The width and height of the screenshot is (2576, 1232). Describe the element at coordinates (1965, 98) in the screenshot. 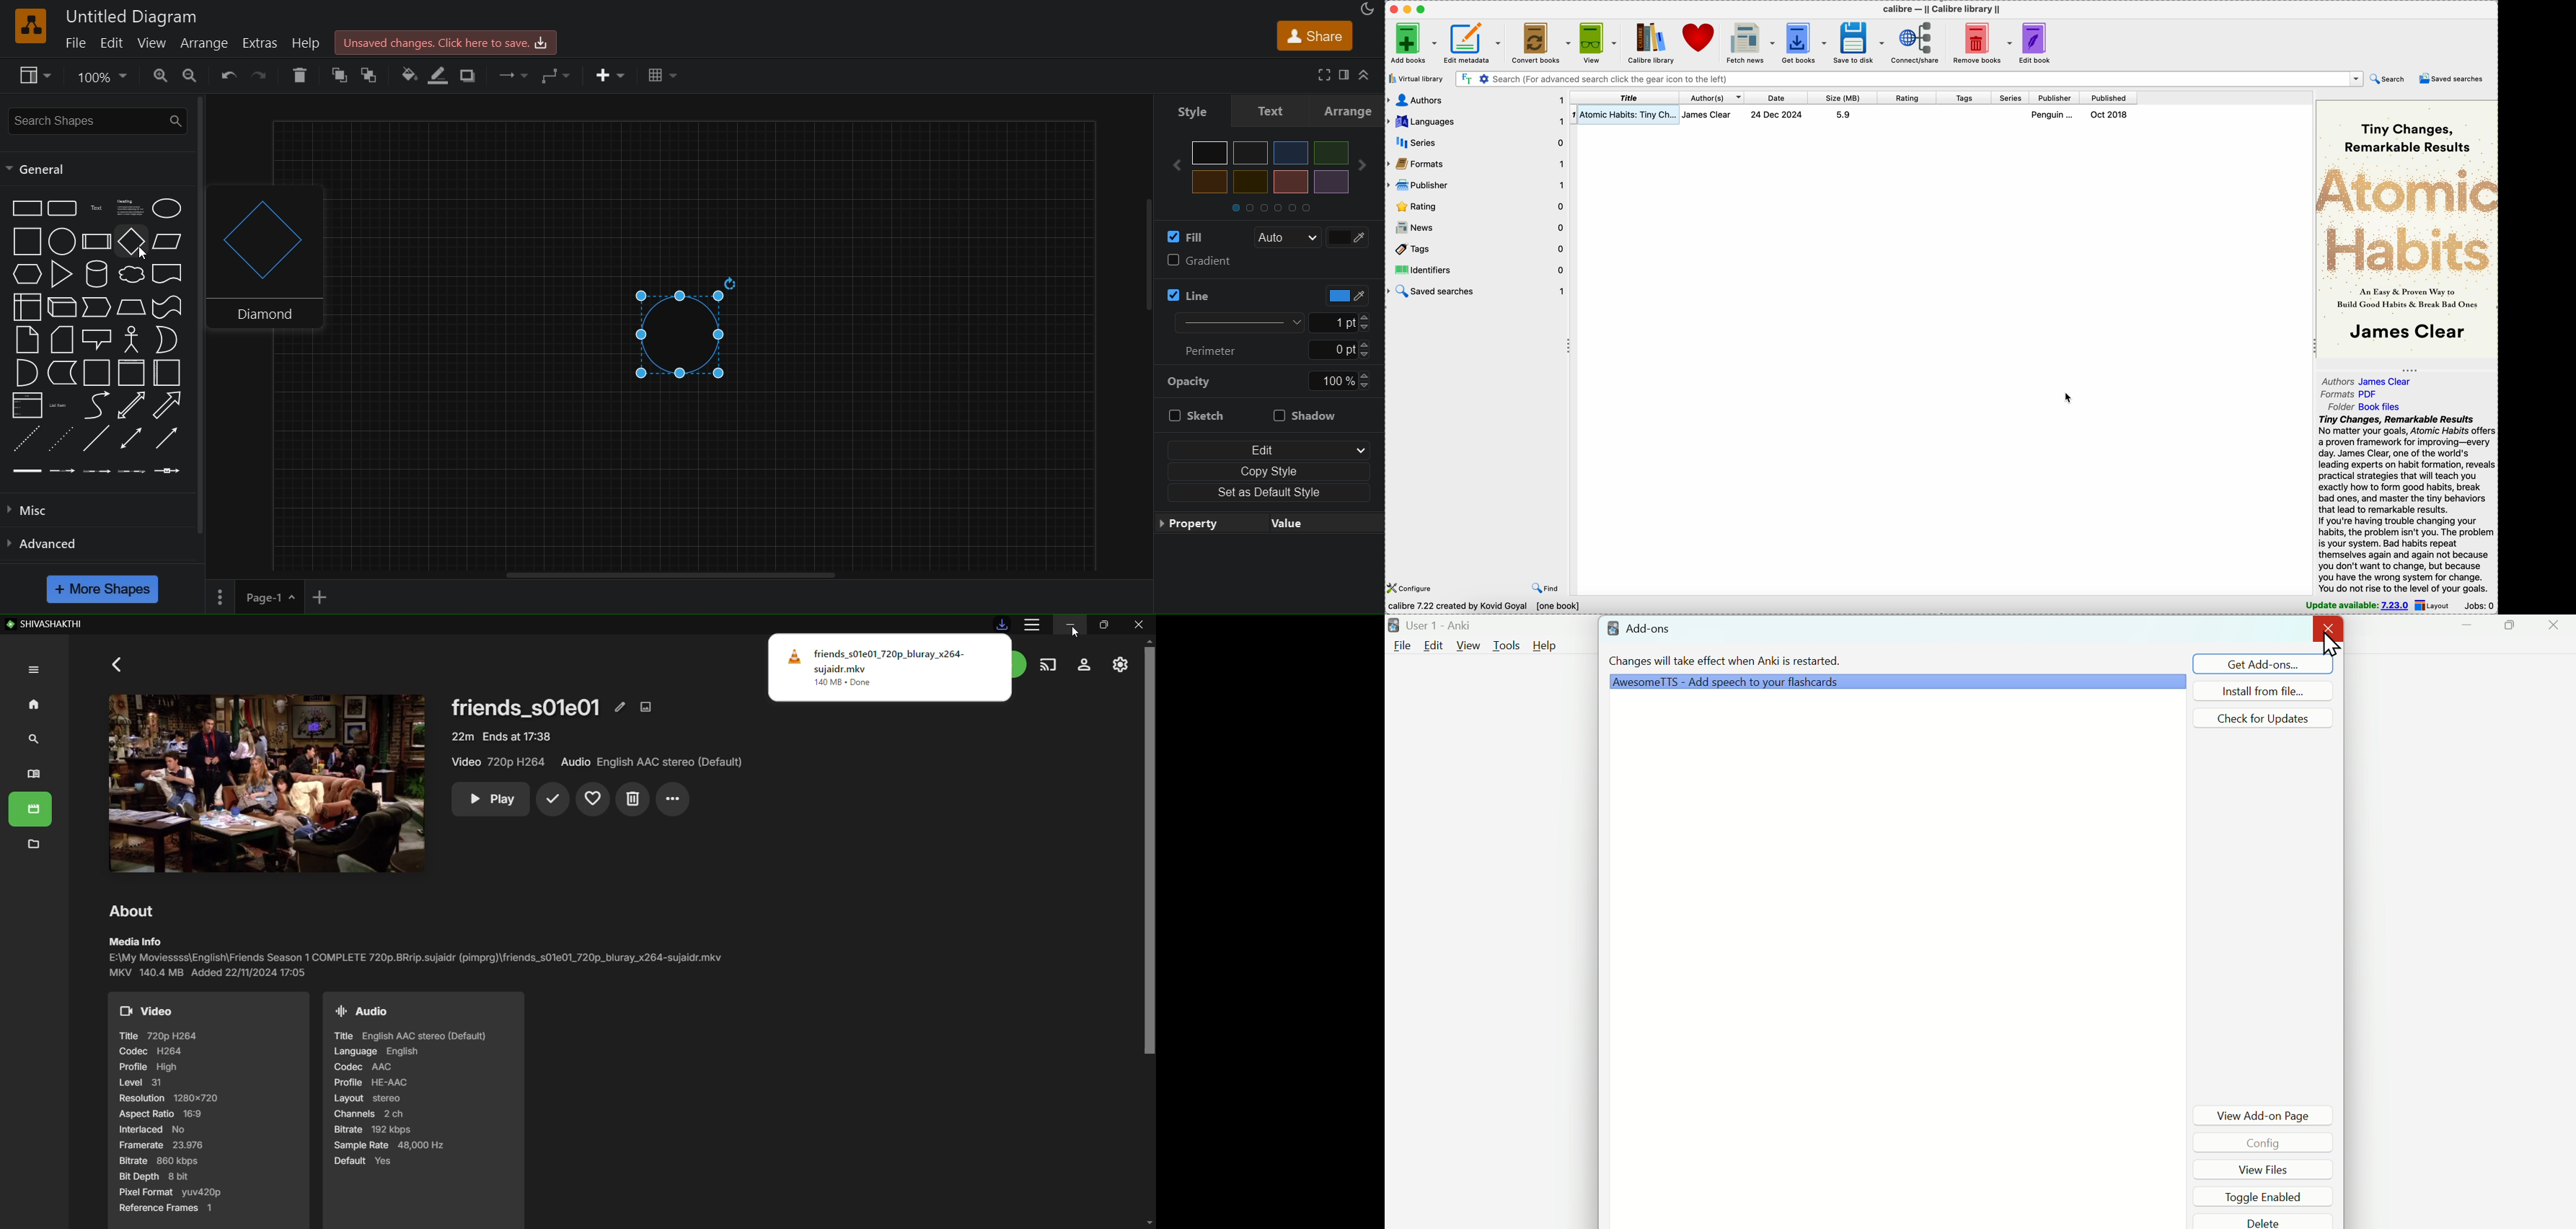

I see `tags` at that location.